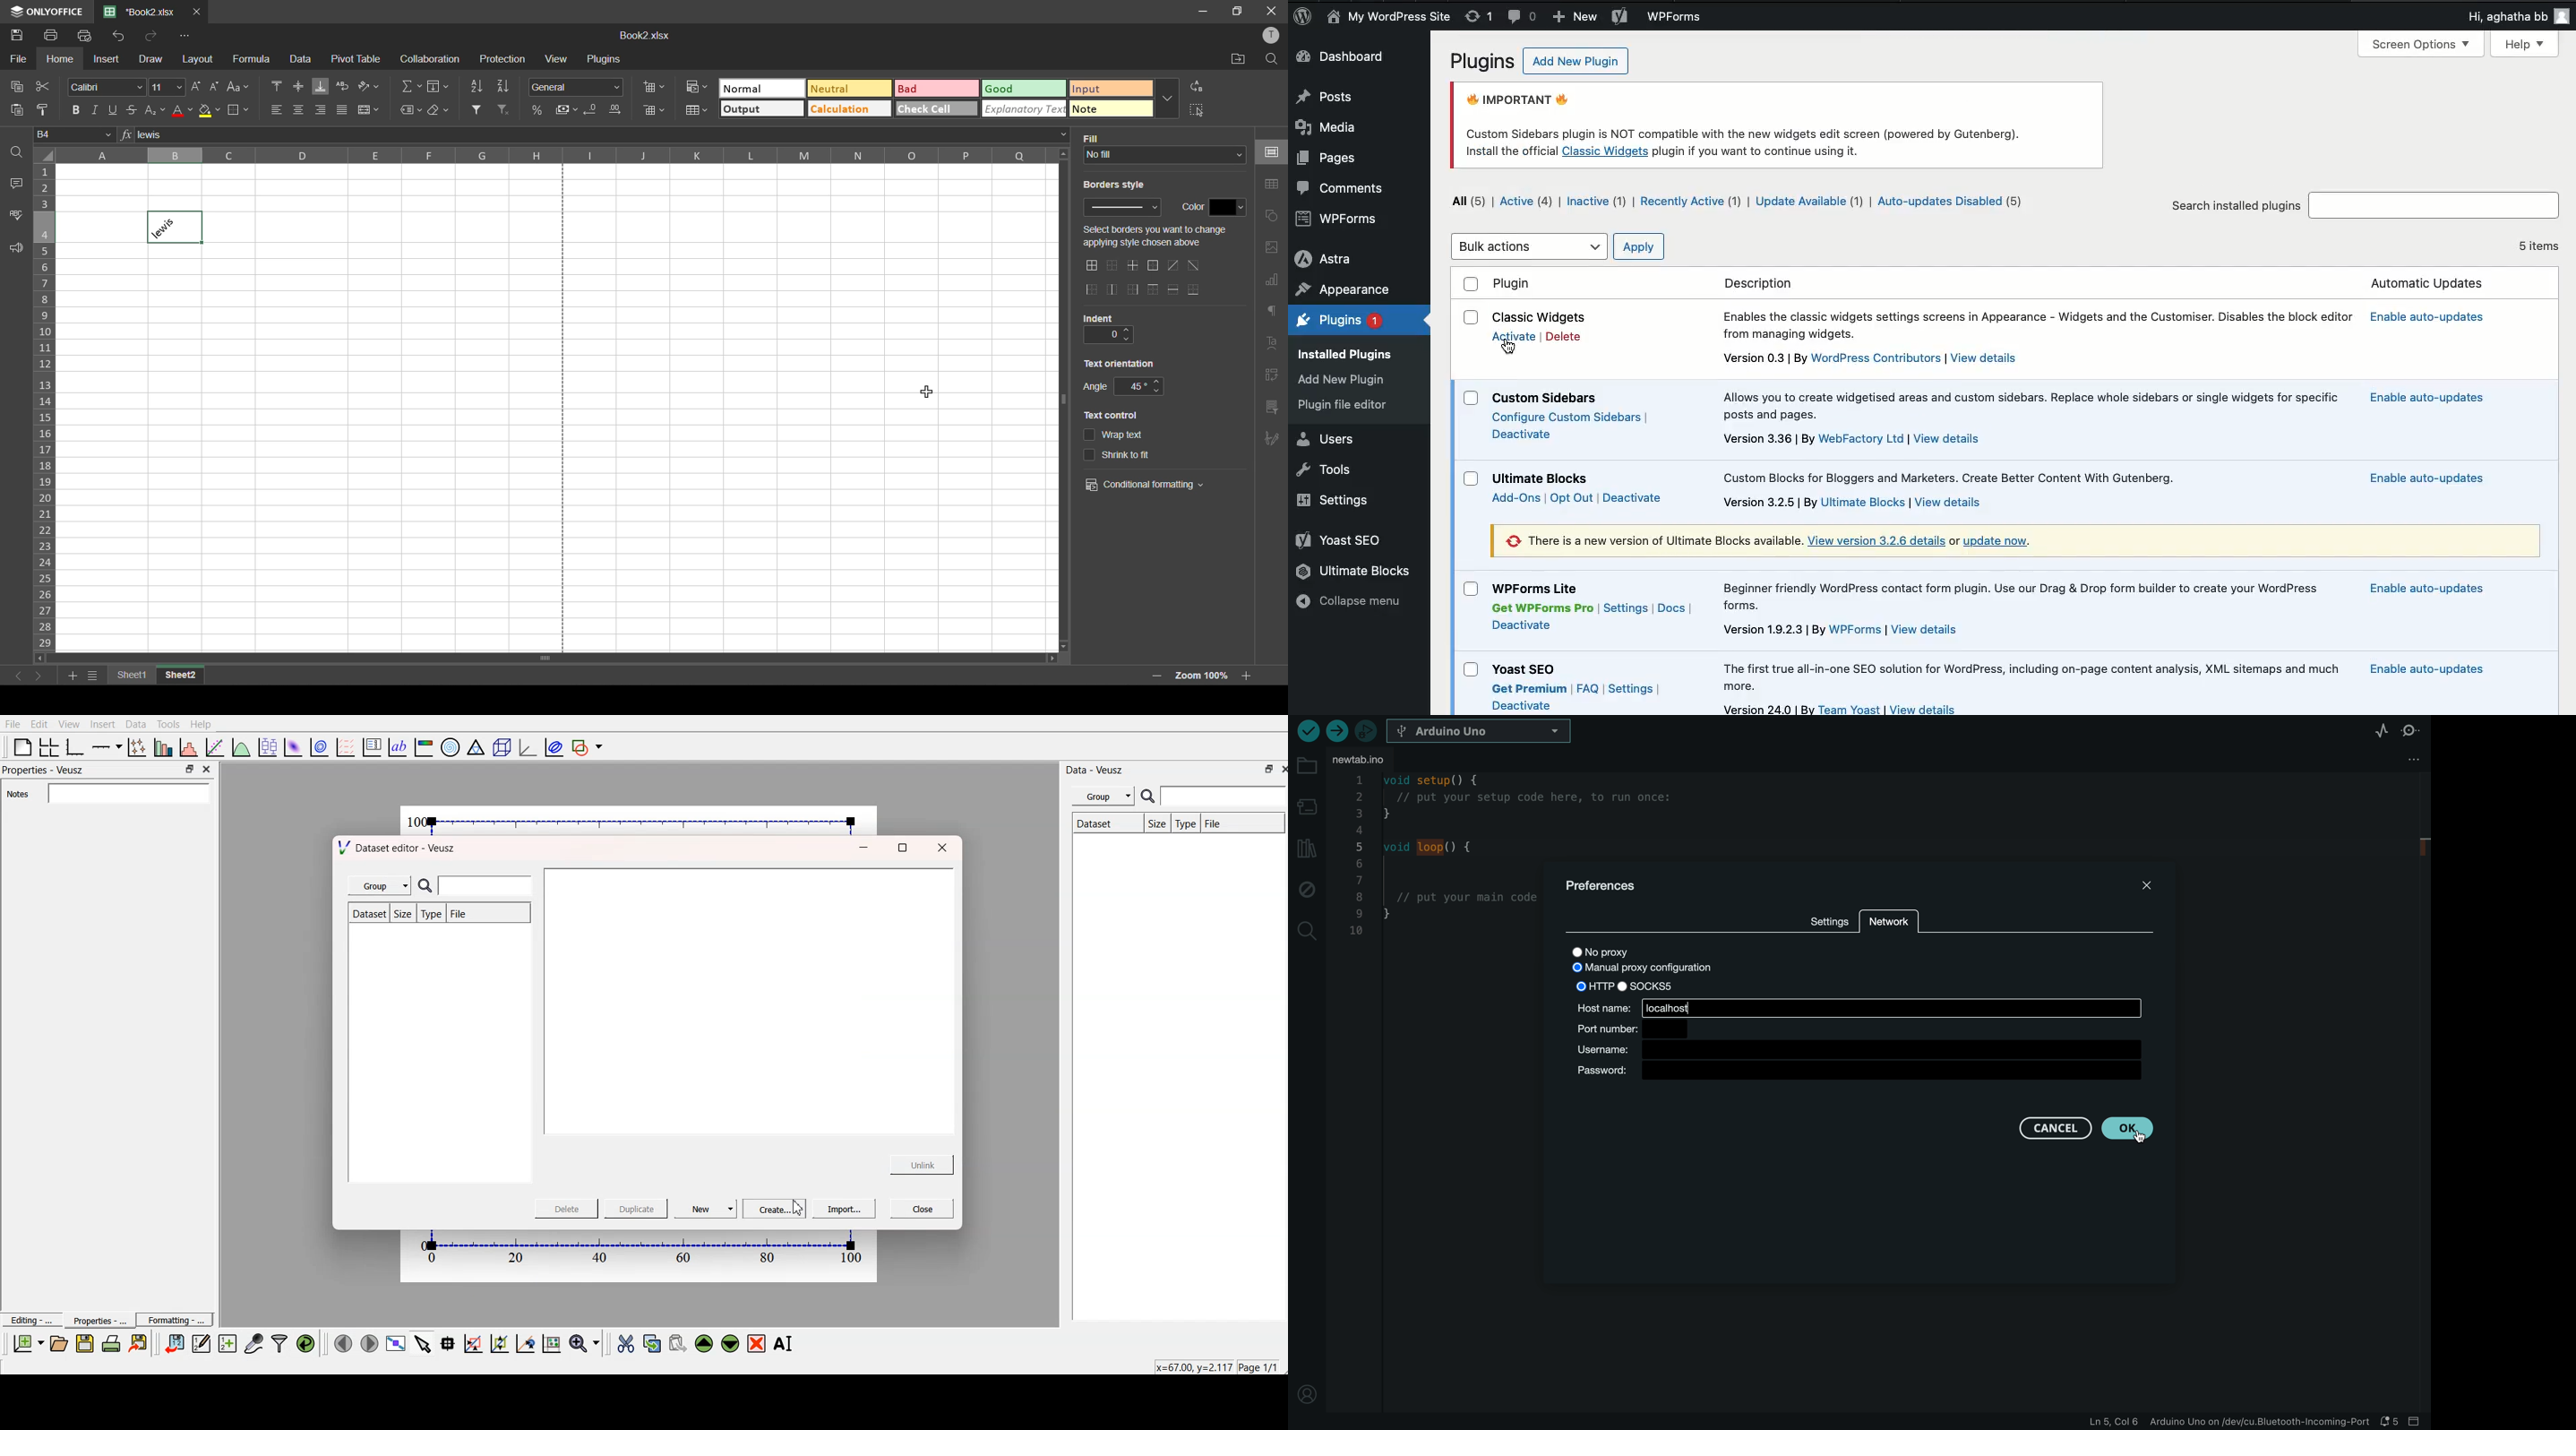 This screenshot has height=1456, width=2576. Describe the element at coordinates (1163, 155) in the screenshot. I see `input fill` at that location.